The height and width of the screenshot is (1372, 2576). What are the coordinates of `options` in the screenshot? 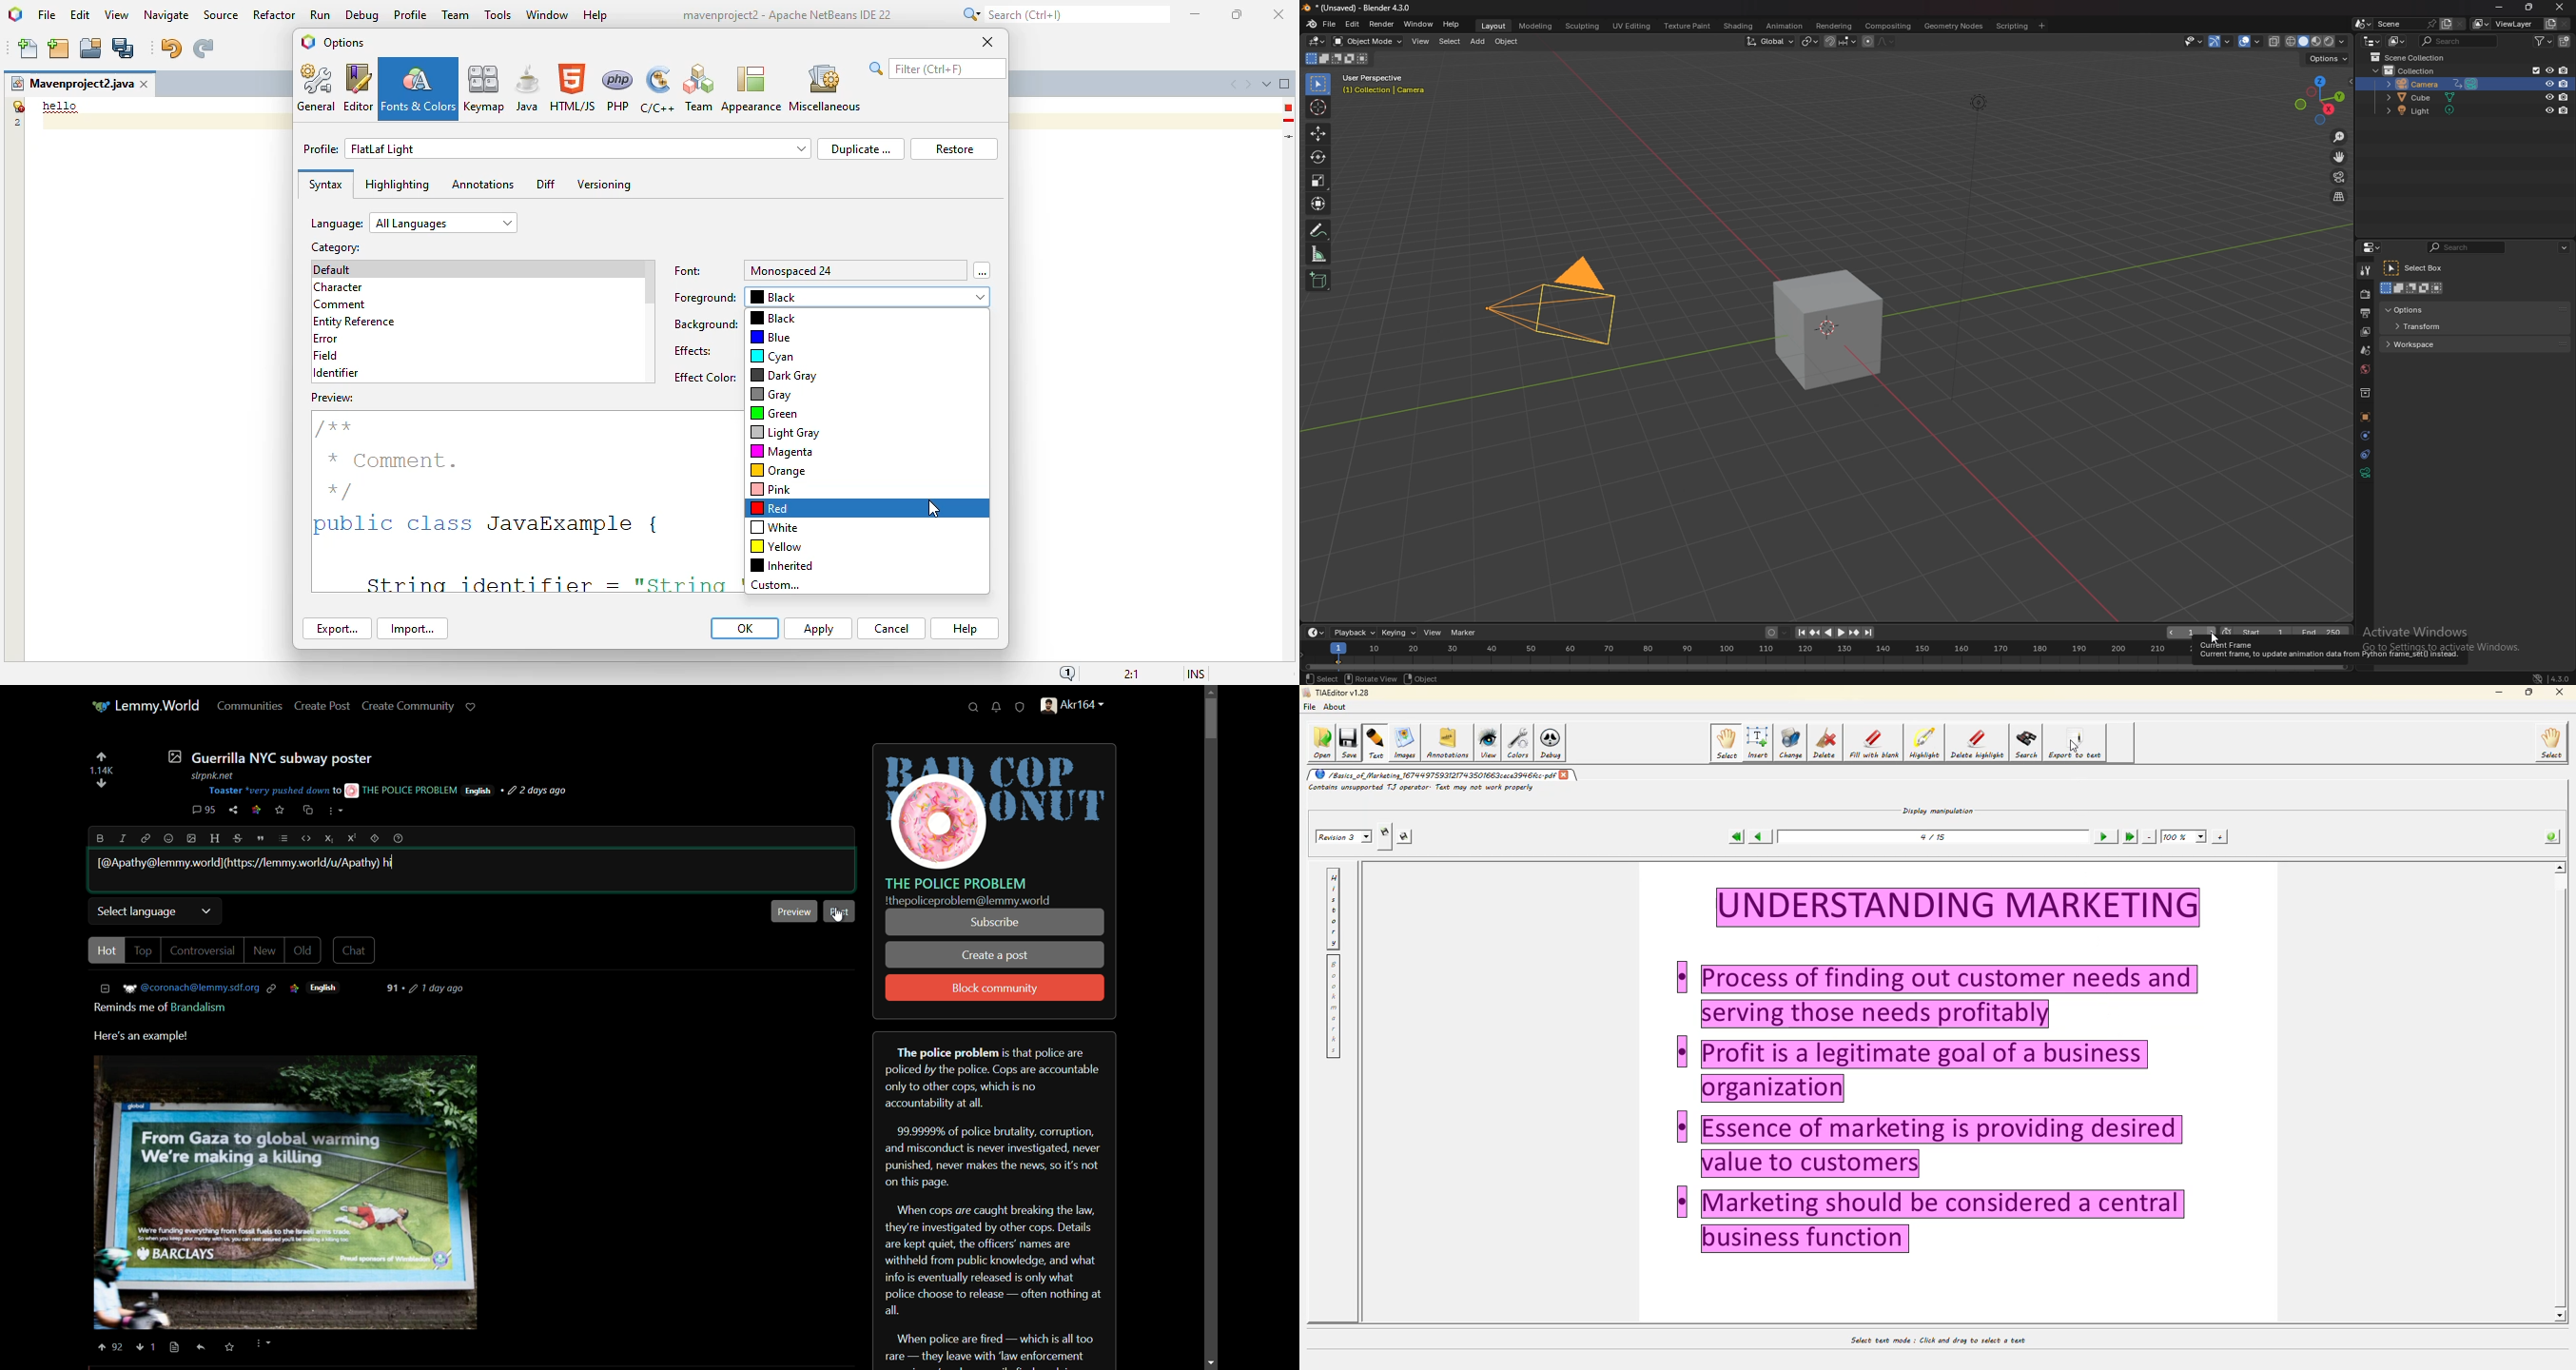 It's located at (2329, 59).